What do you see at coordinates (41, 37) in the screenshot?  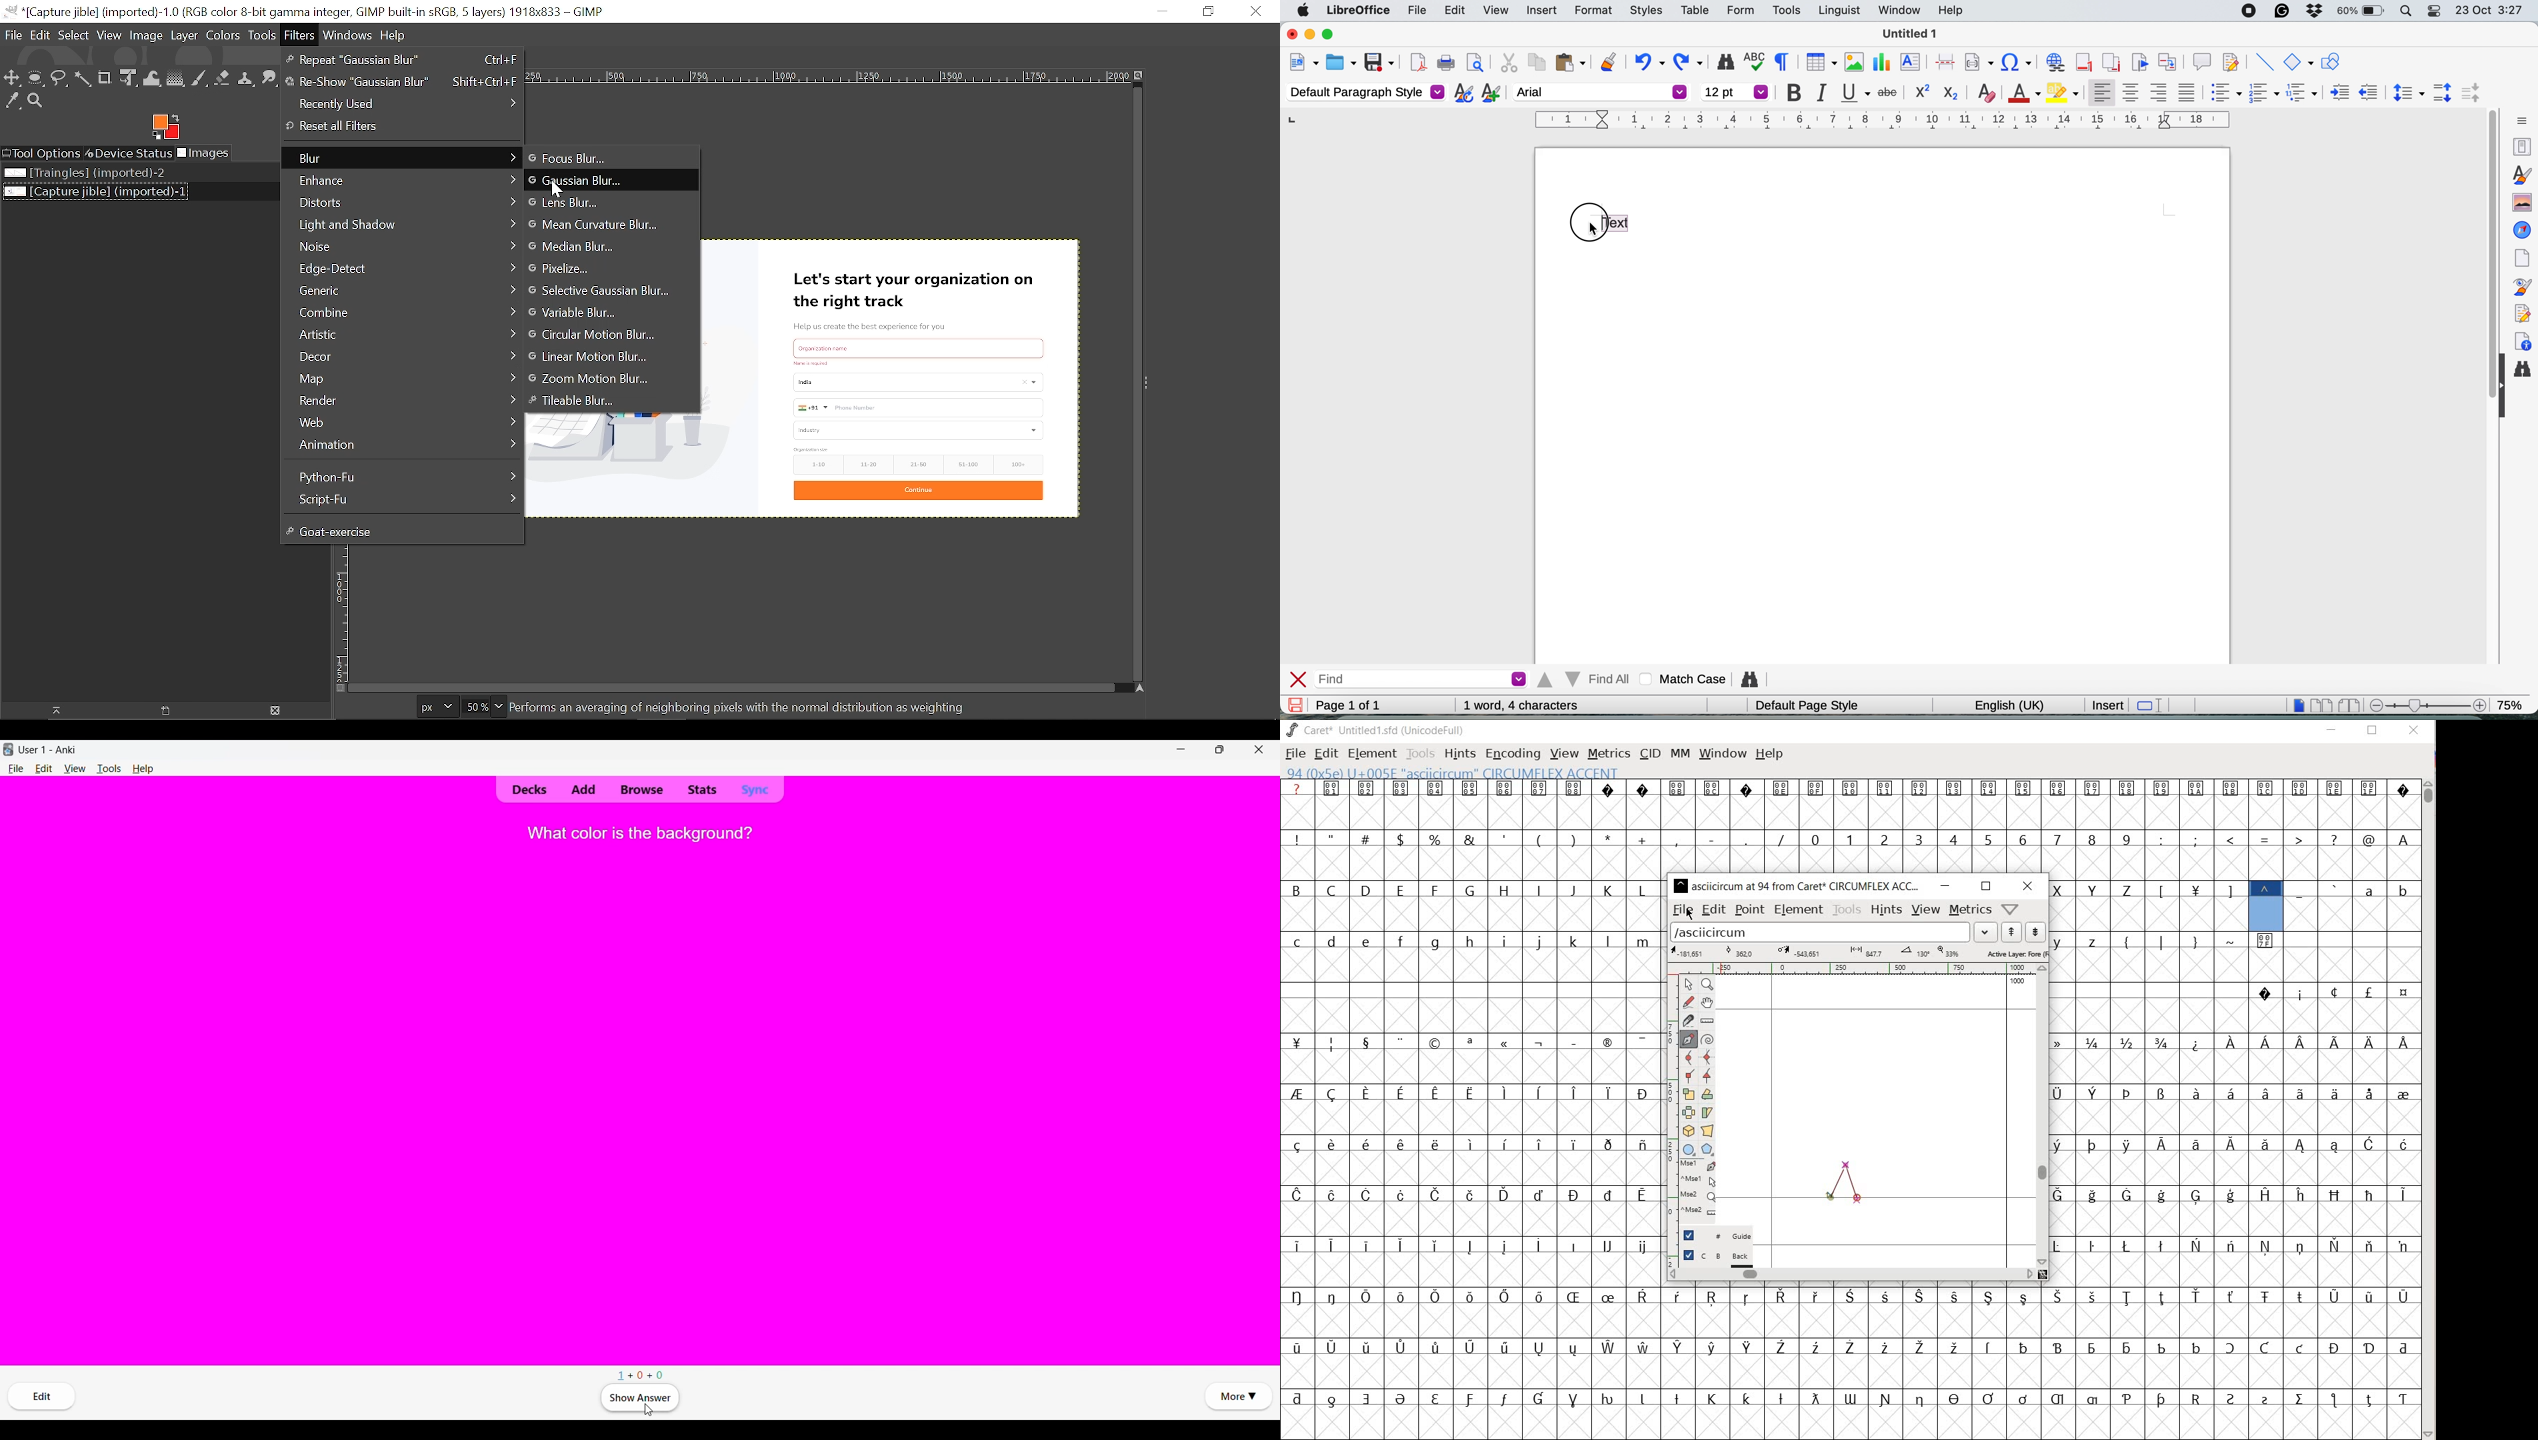 I see `Edit` at bounding box center [41, 37].